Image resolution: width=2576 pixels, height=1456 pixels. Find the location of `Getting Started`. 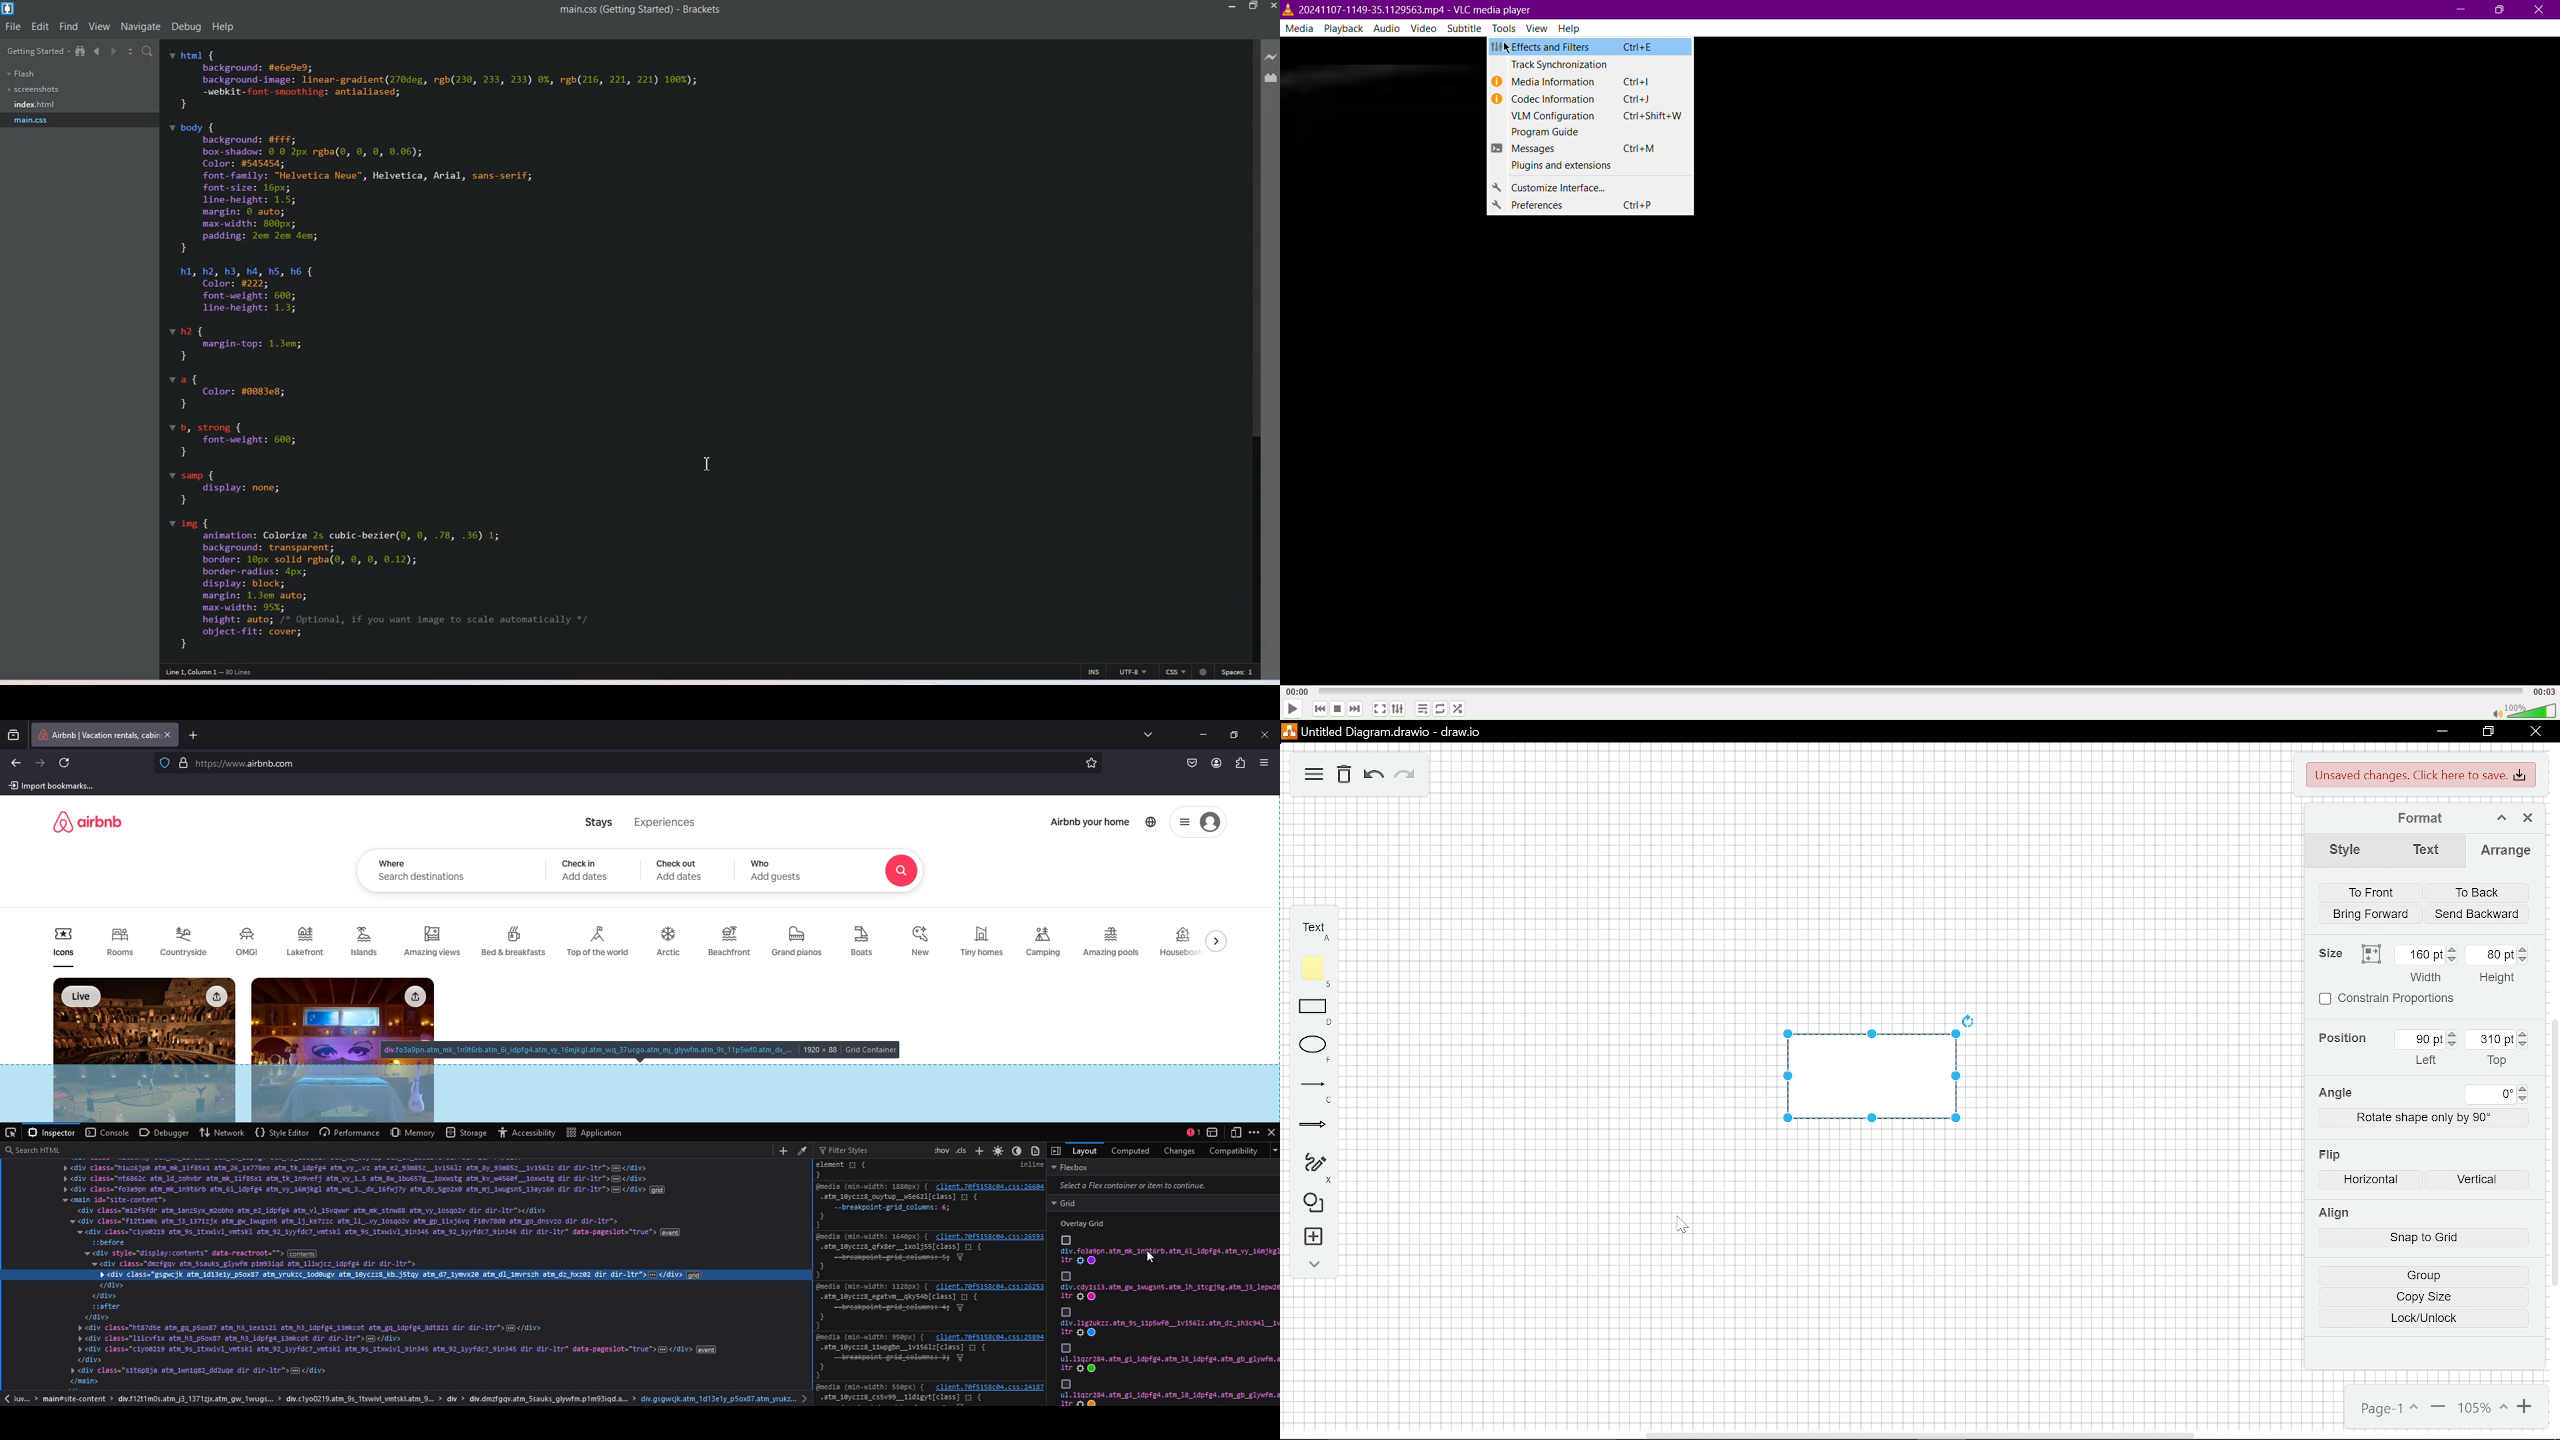

Getting Started is located at coordinates (39, 52).